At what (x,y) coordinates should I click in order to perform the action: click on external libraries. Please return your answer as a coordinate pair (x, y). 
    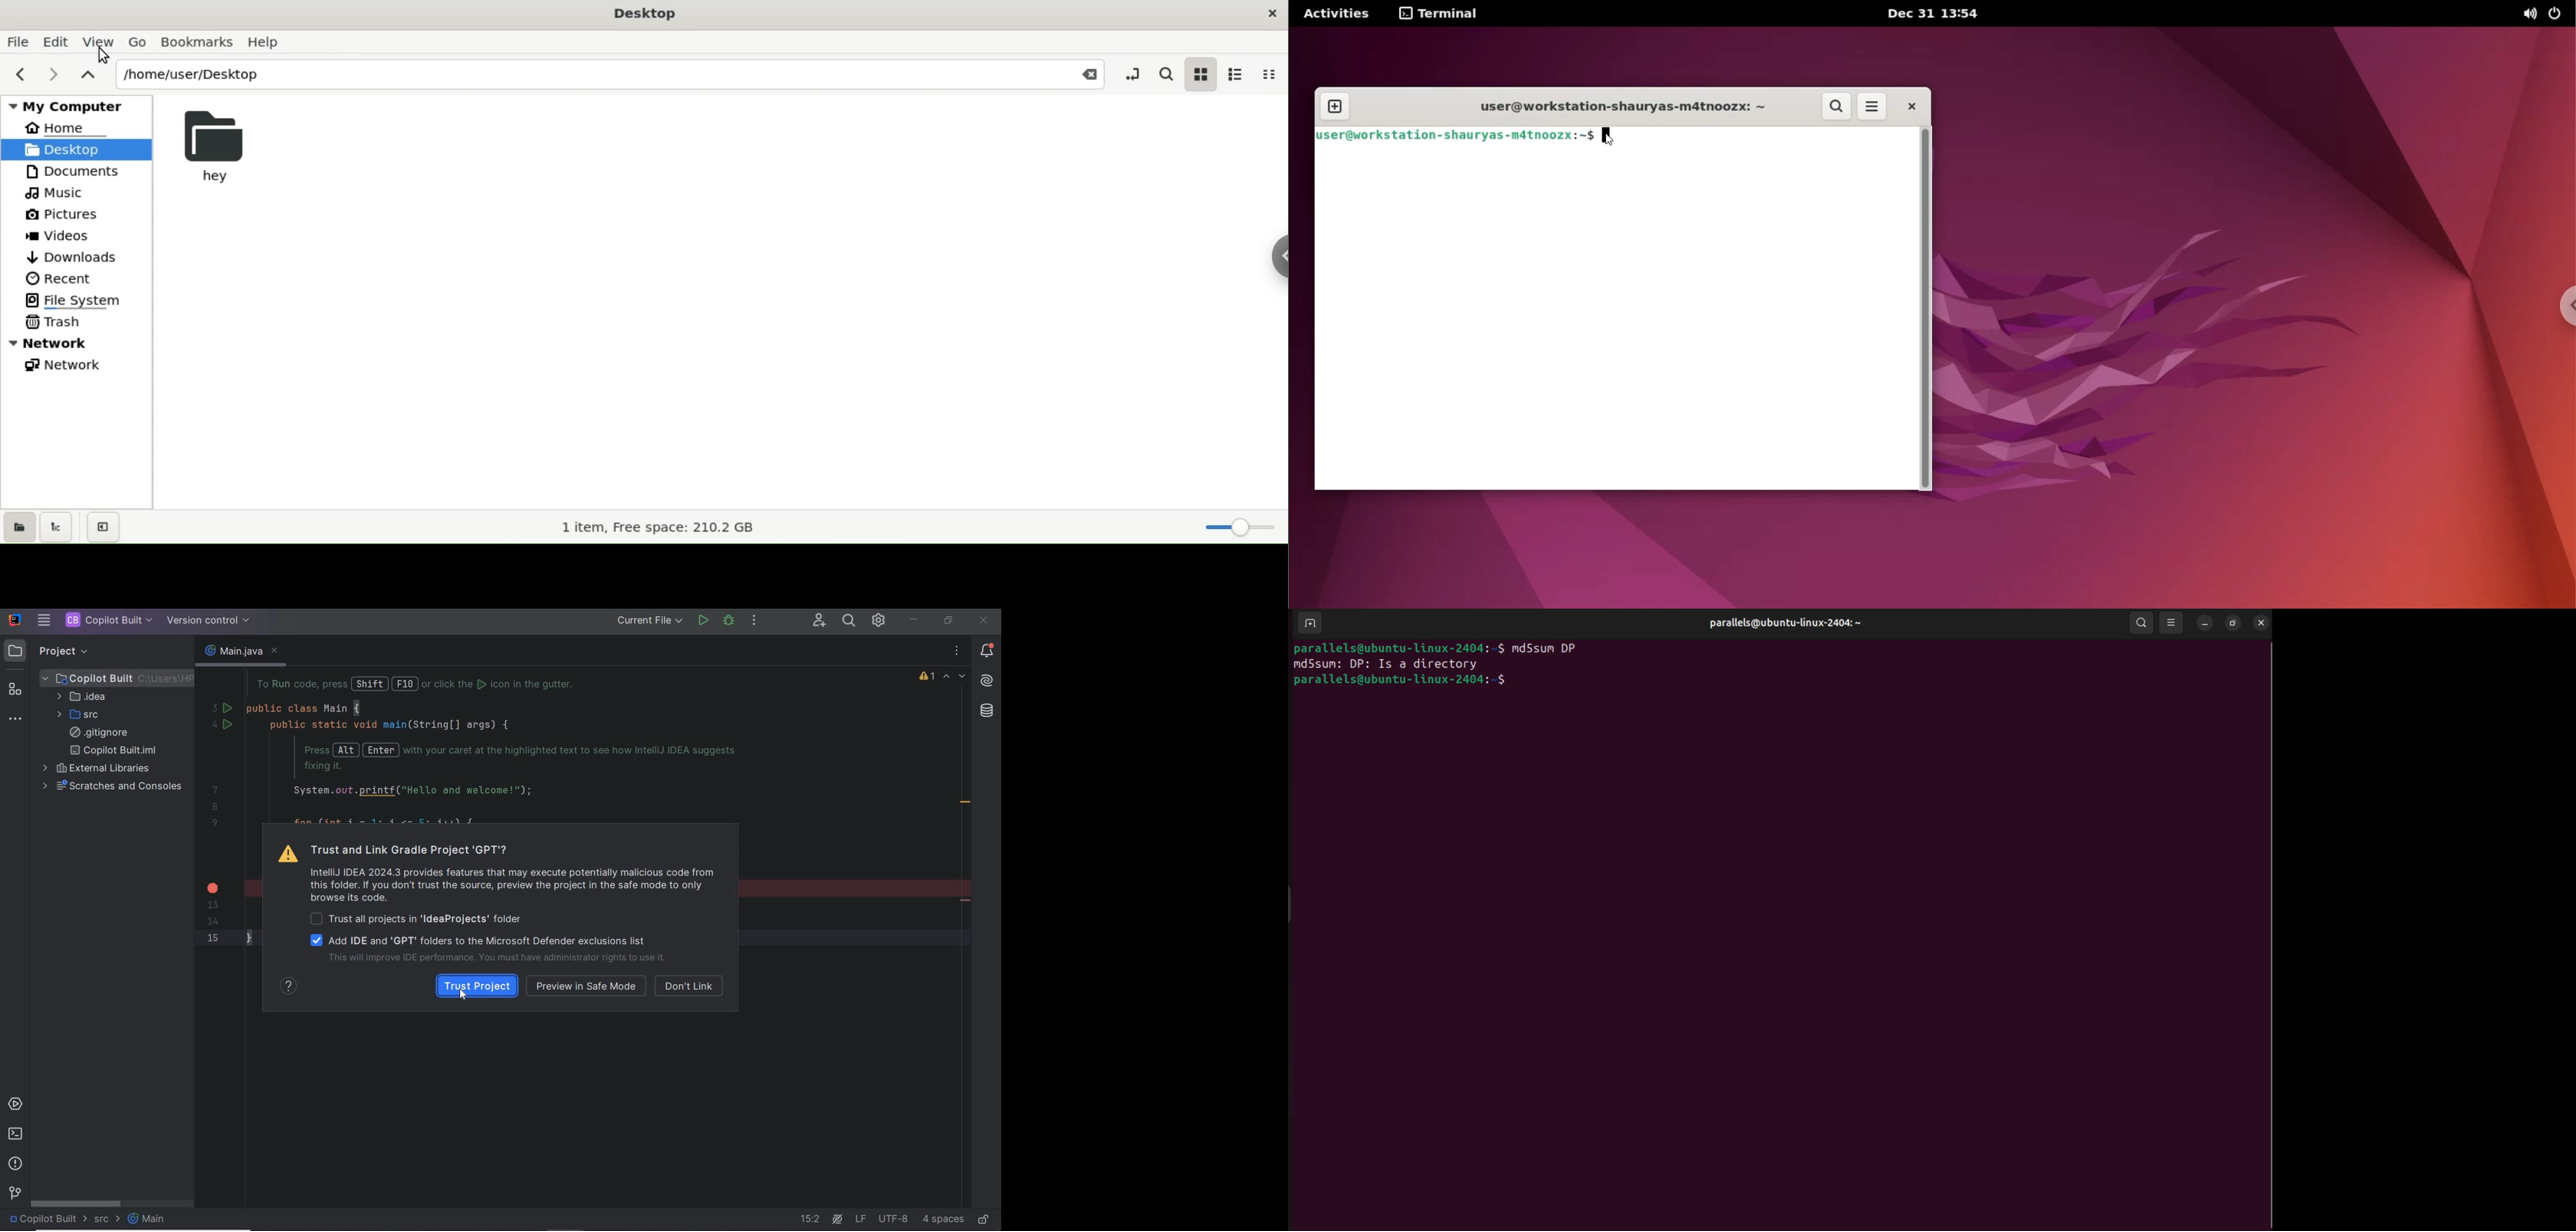
    Looking at the image, I should click on (99, 768).